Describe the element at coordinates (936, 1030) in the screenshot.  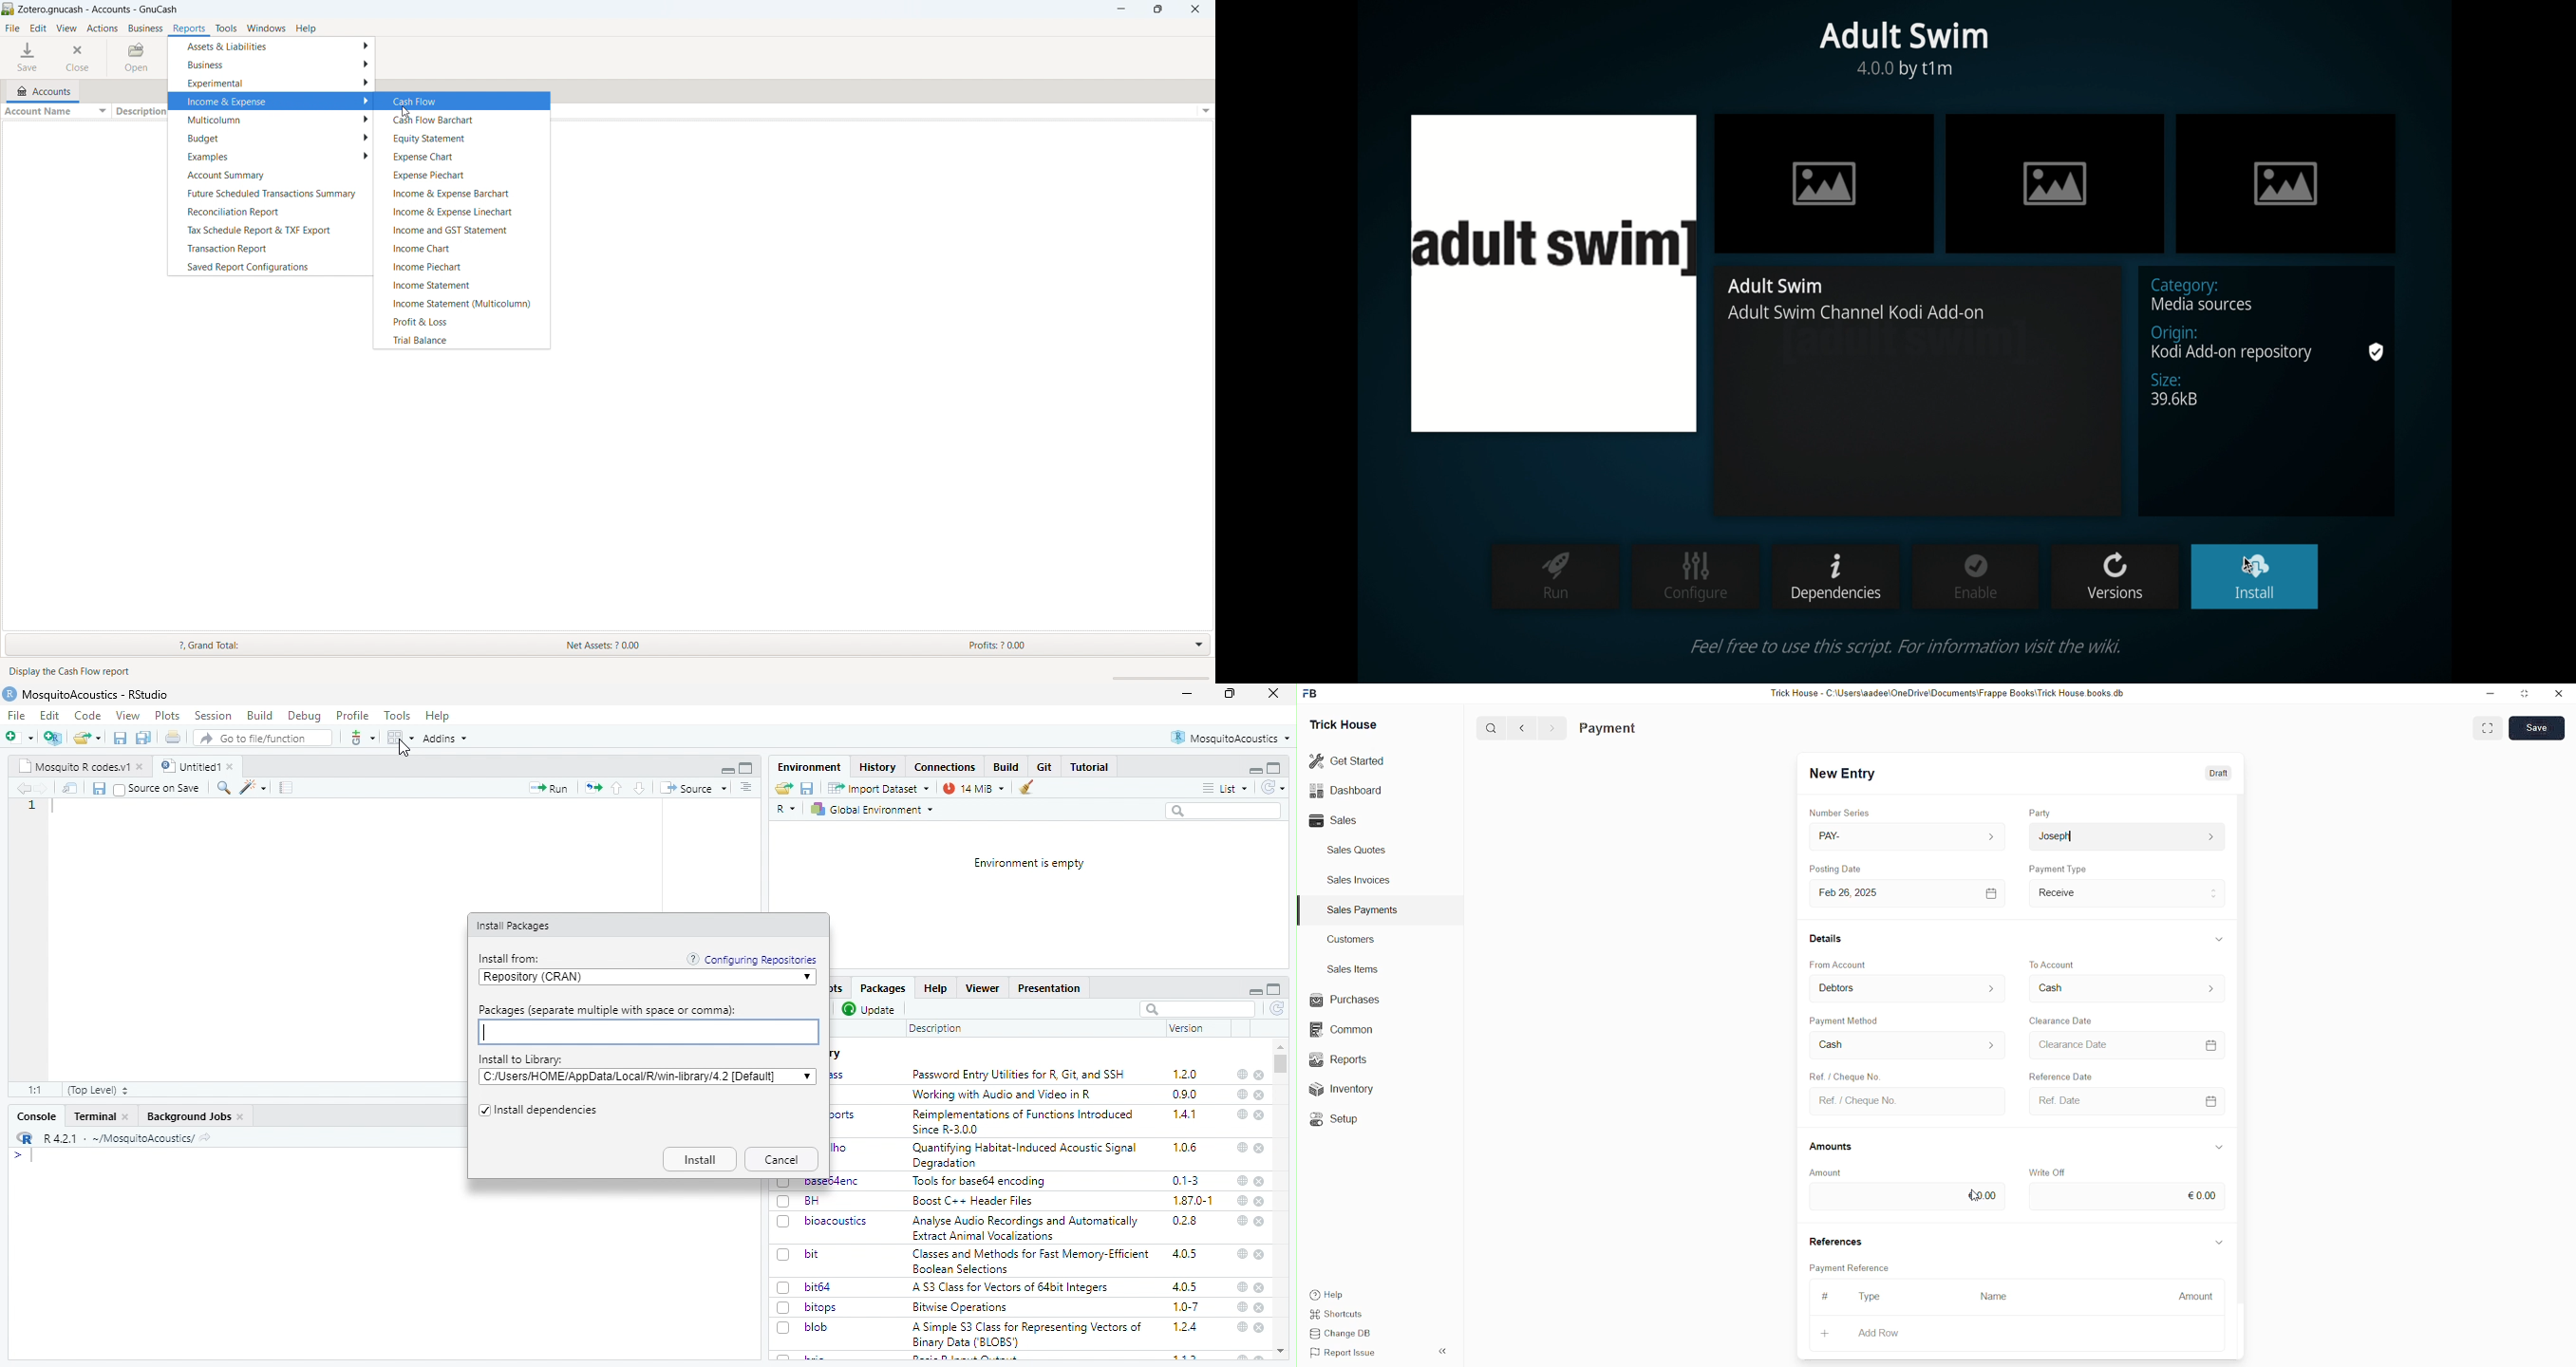
I see `Description` at that location.